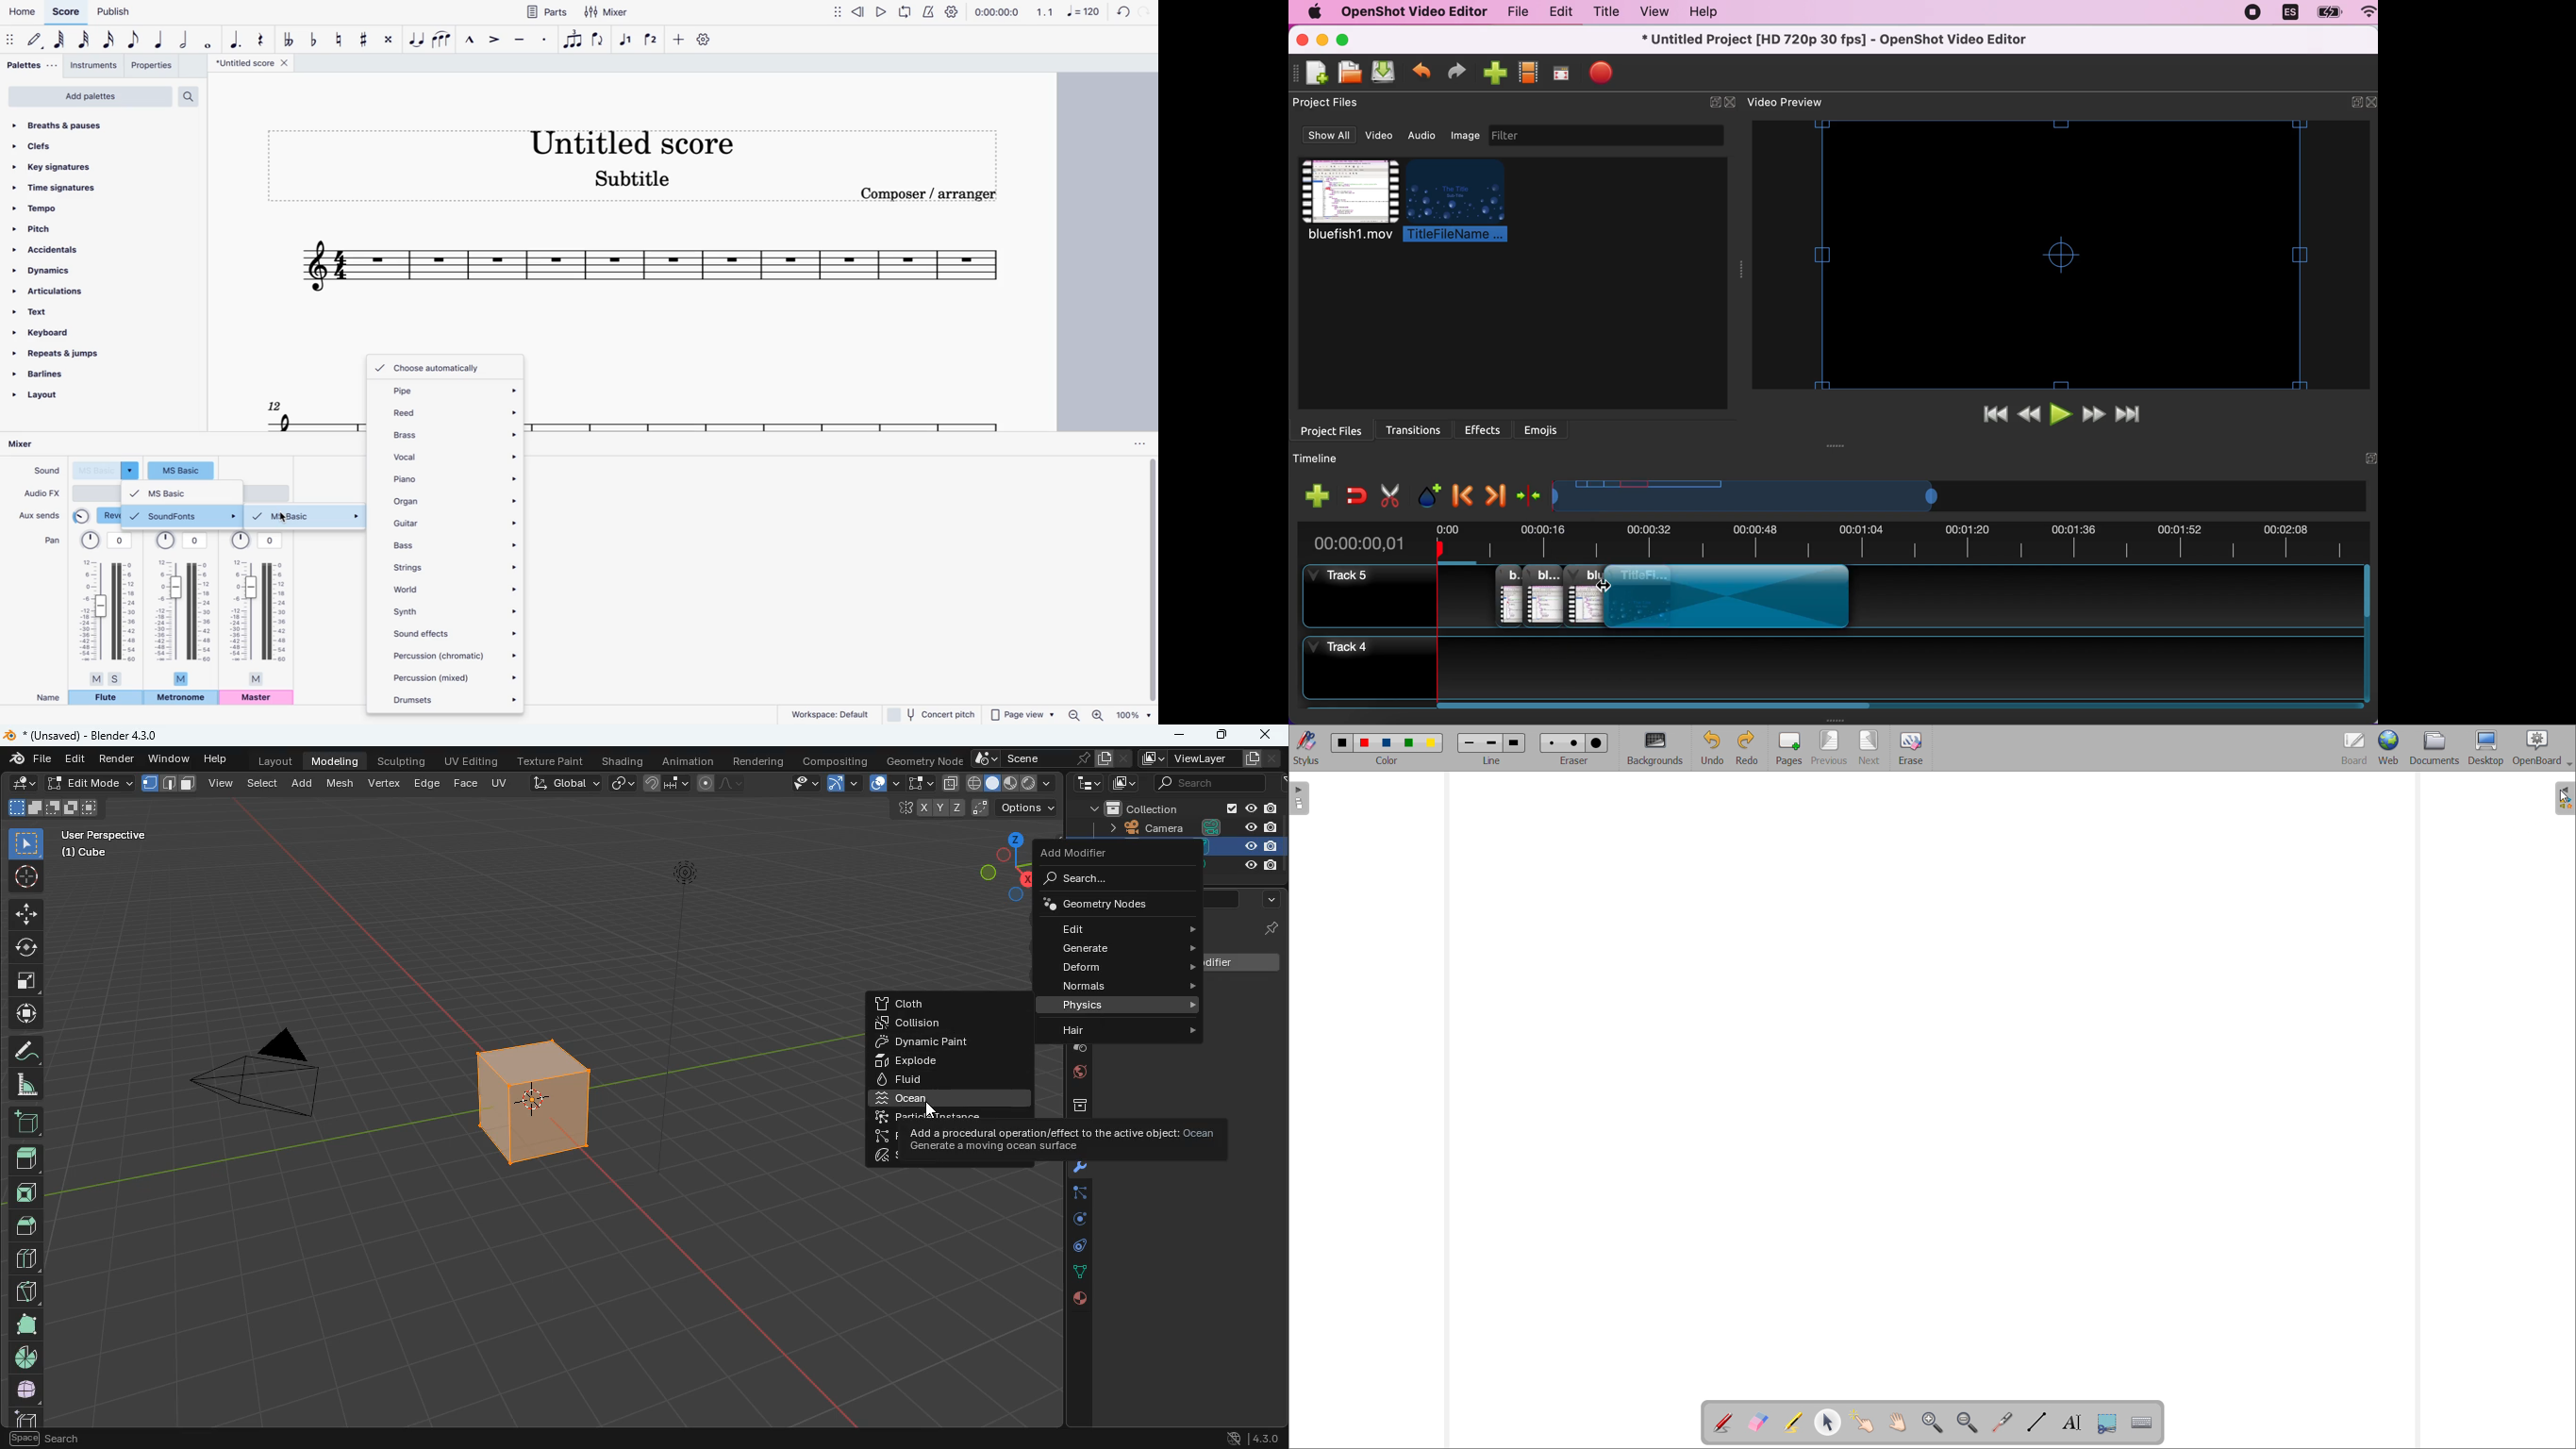  What do you see at coordinates (574, 43) in the screenshot?
I see `tuplet` at bounding box center [574, 43].